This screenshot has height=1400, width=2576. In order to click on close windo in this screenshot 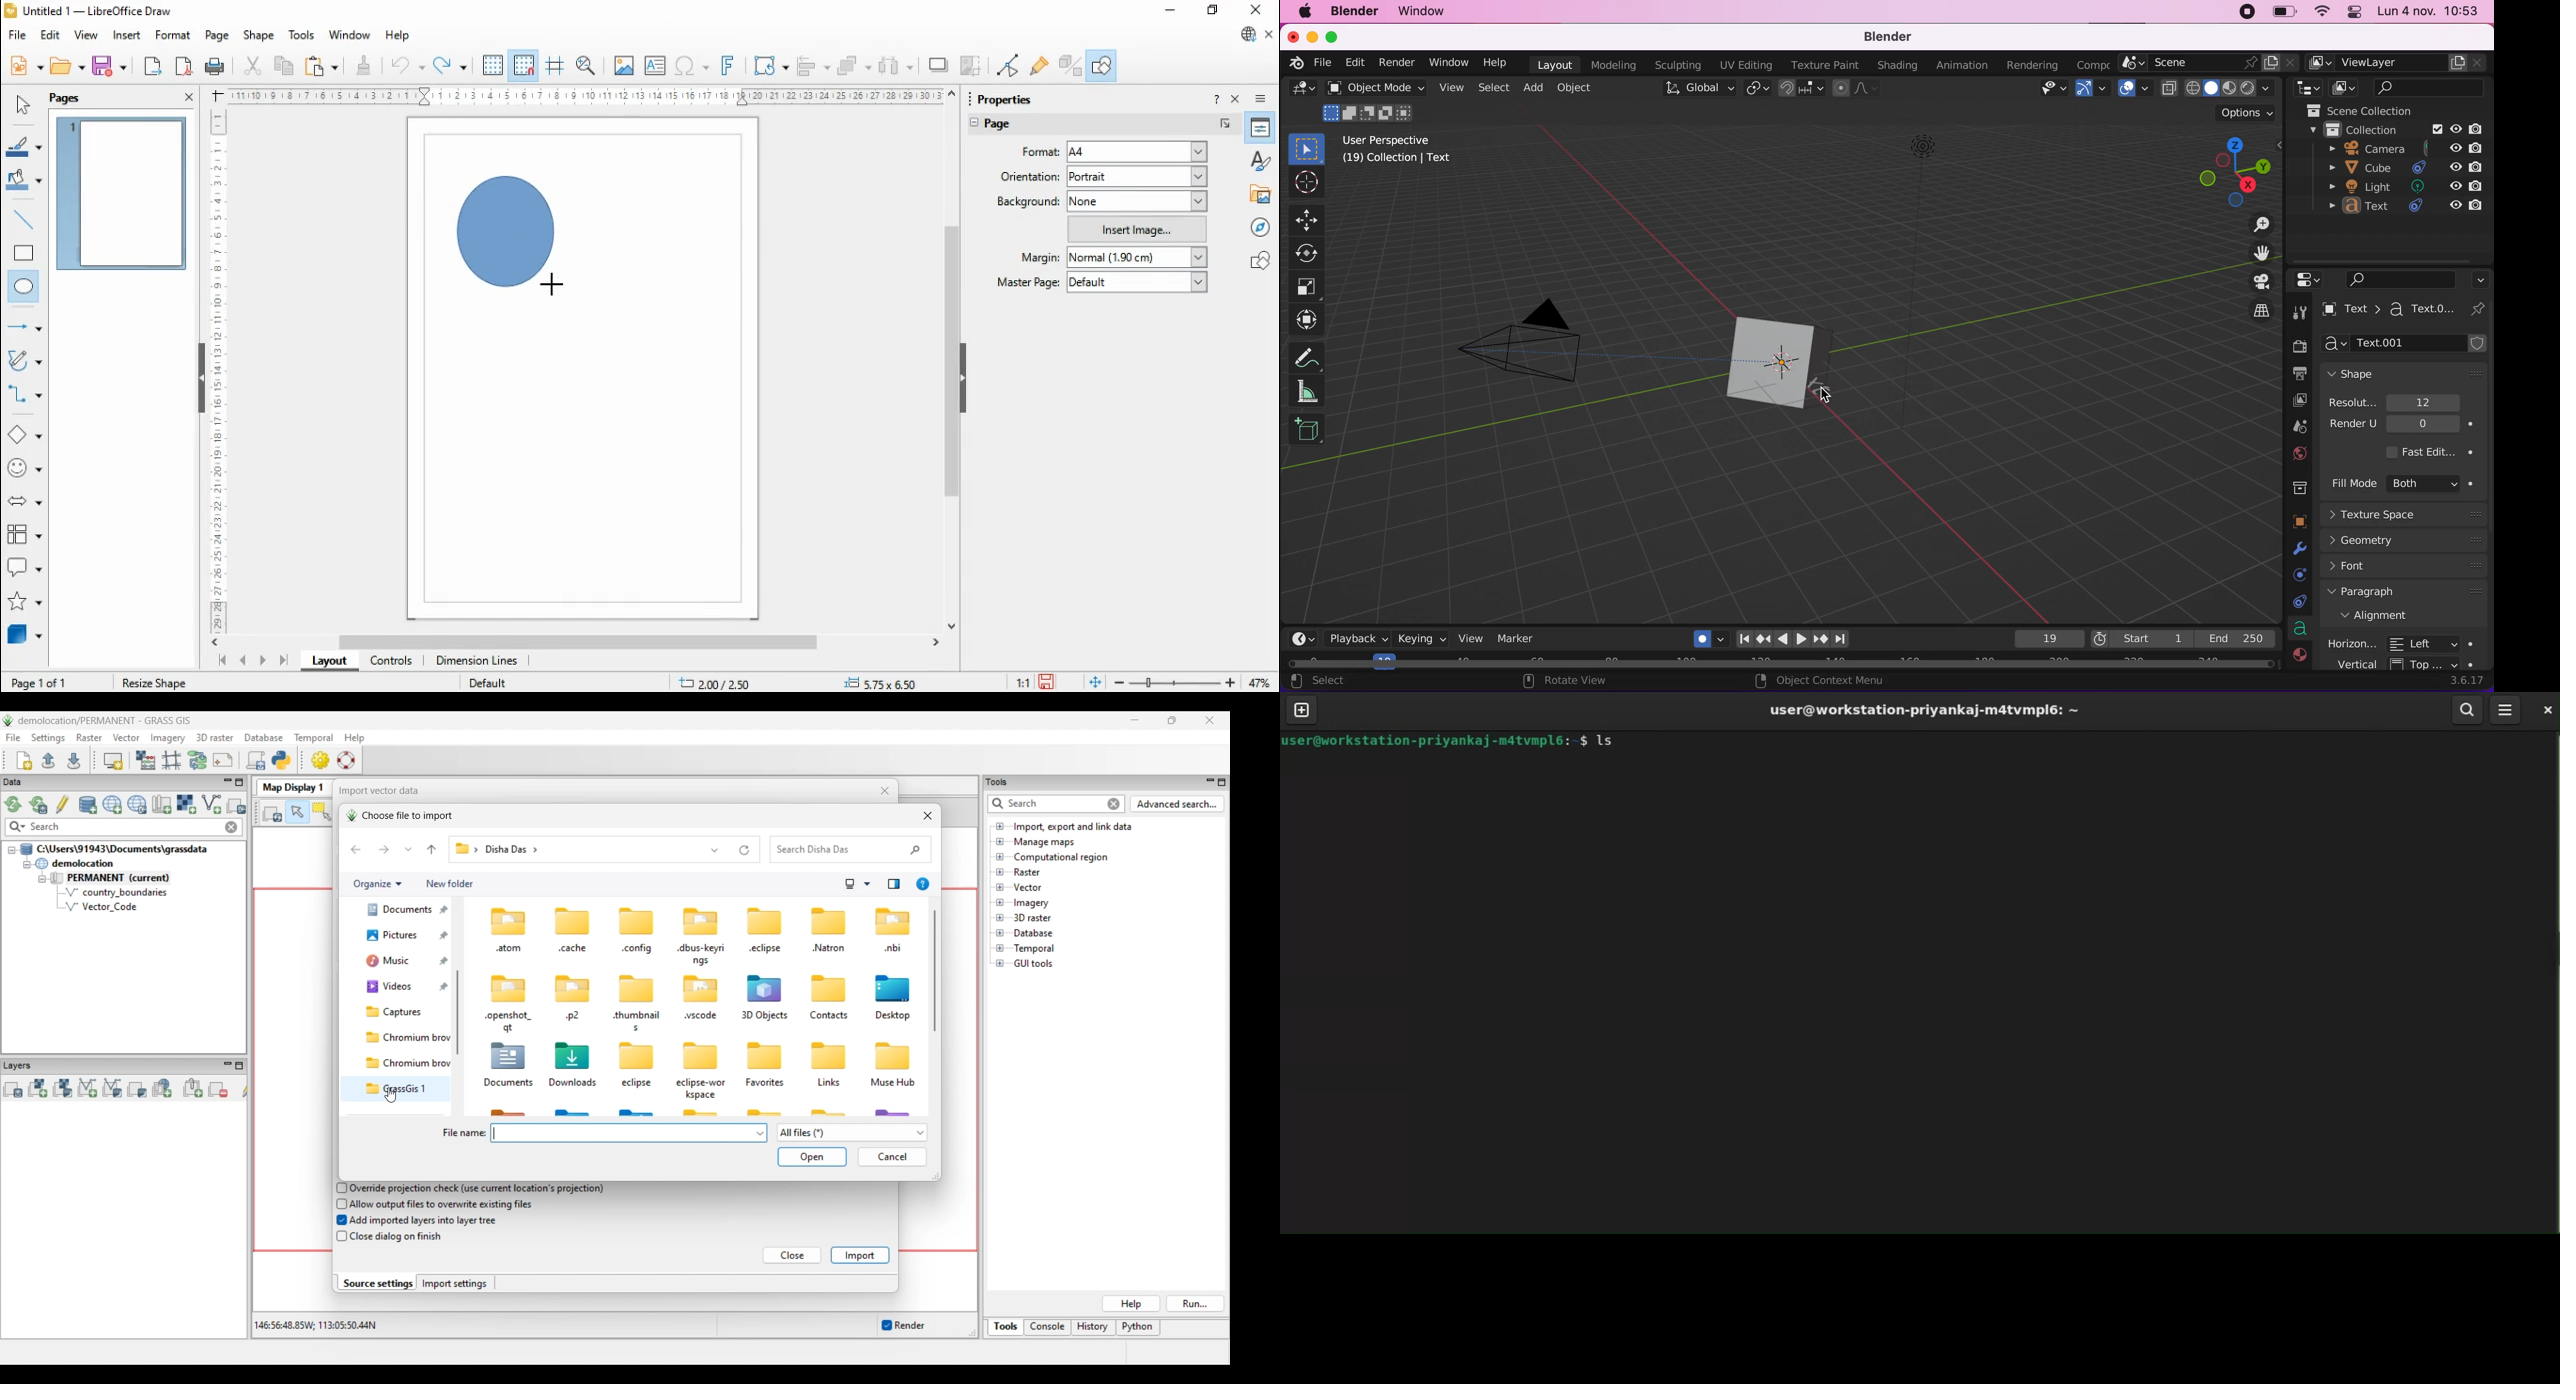, I will do `click(1259, 11)`.